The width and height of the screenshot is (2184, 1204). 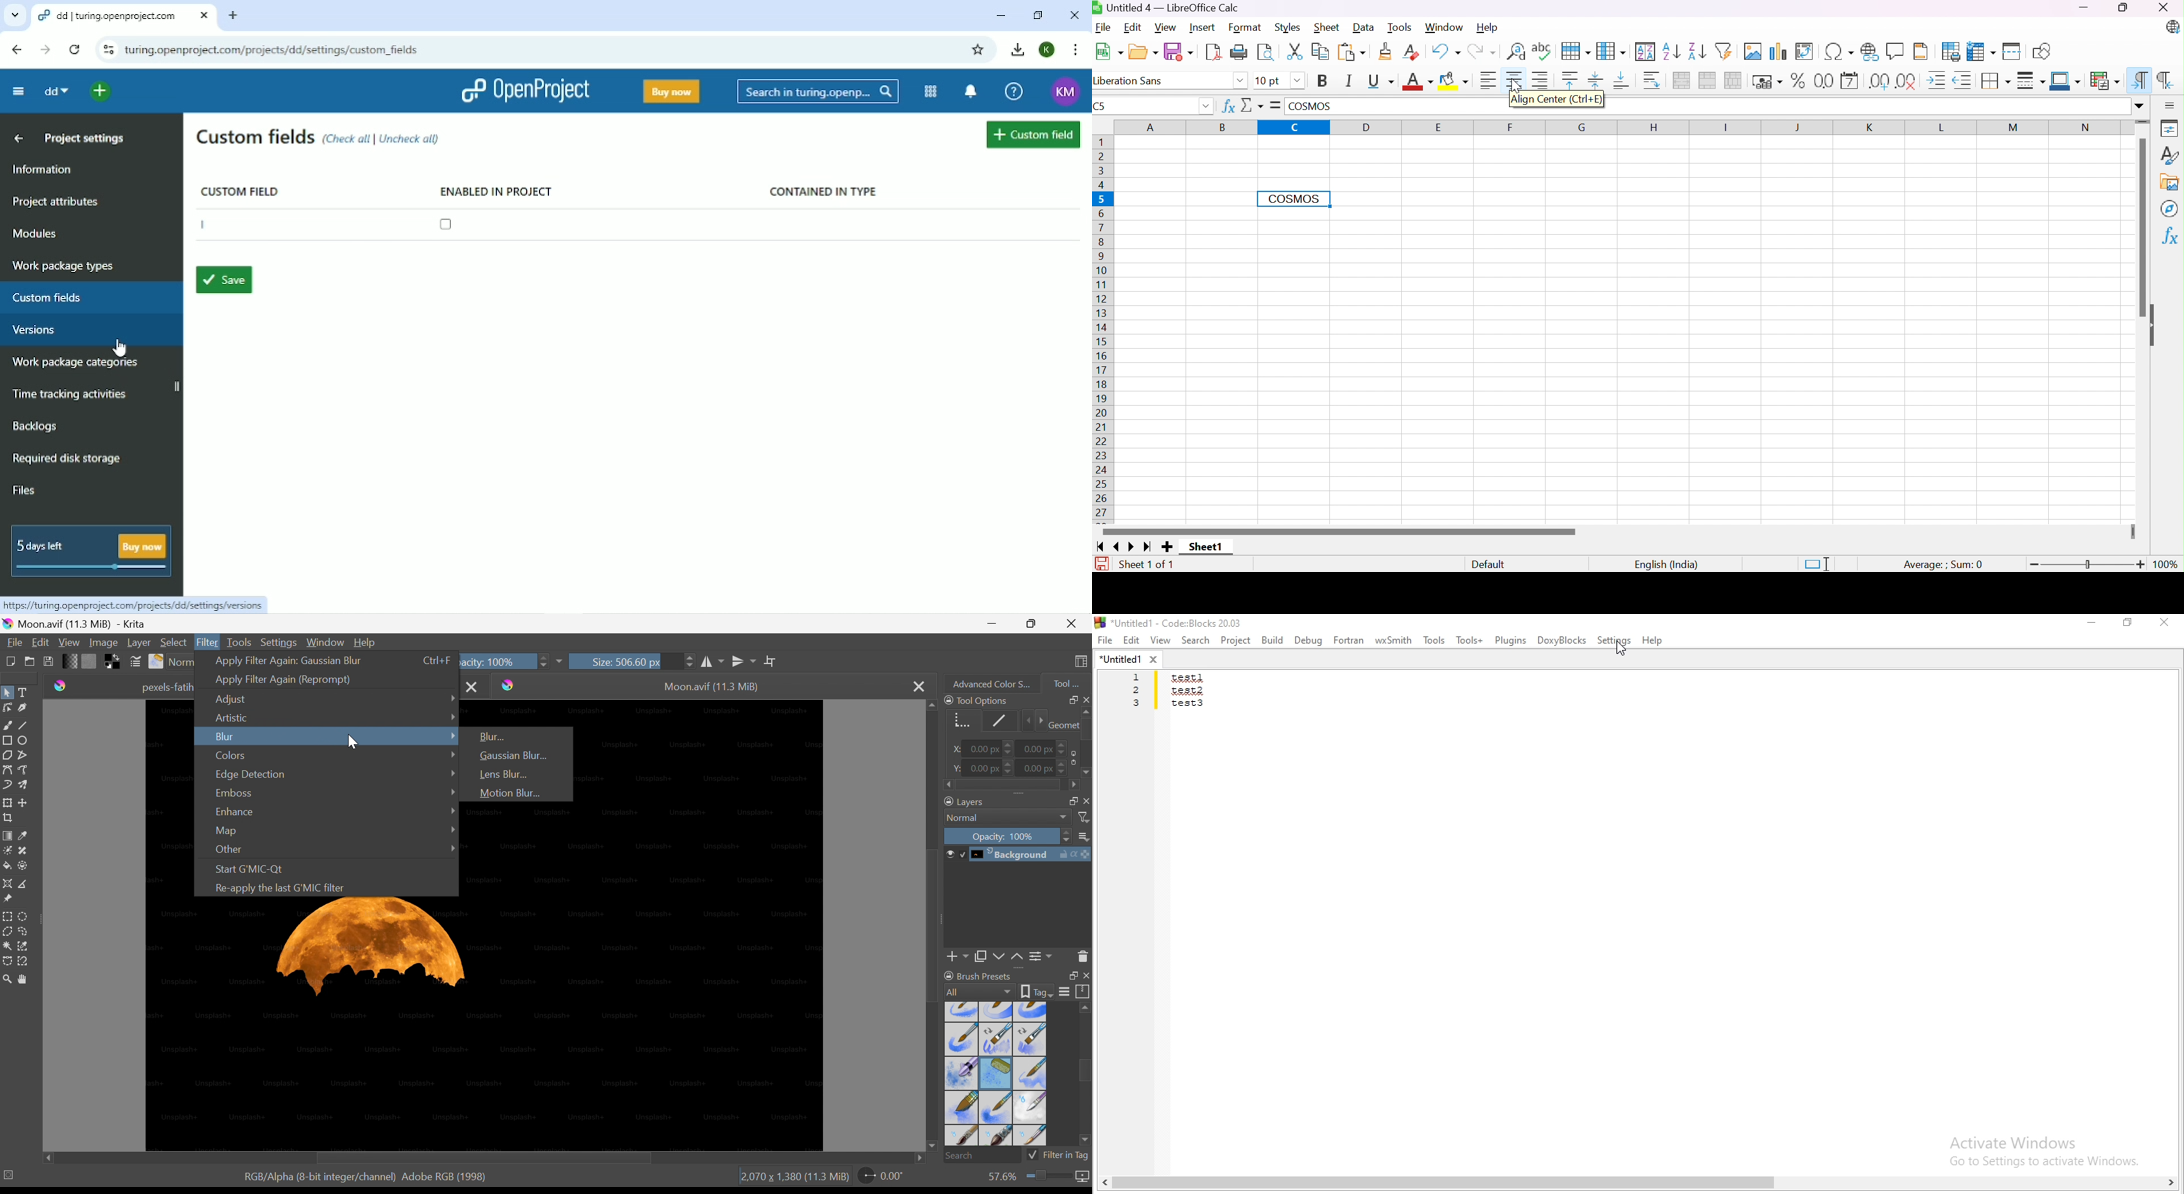 I want to click on 2,070×1,380 (11.3 MiB), so click(x=793, y=1178).